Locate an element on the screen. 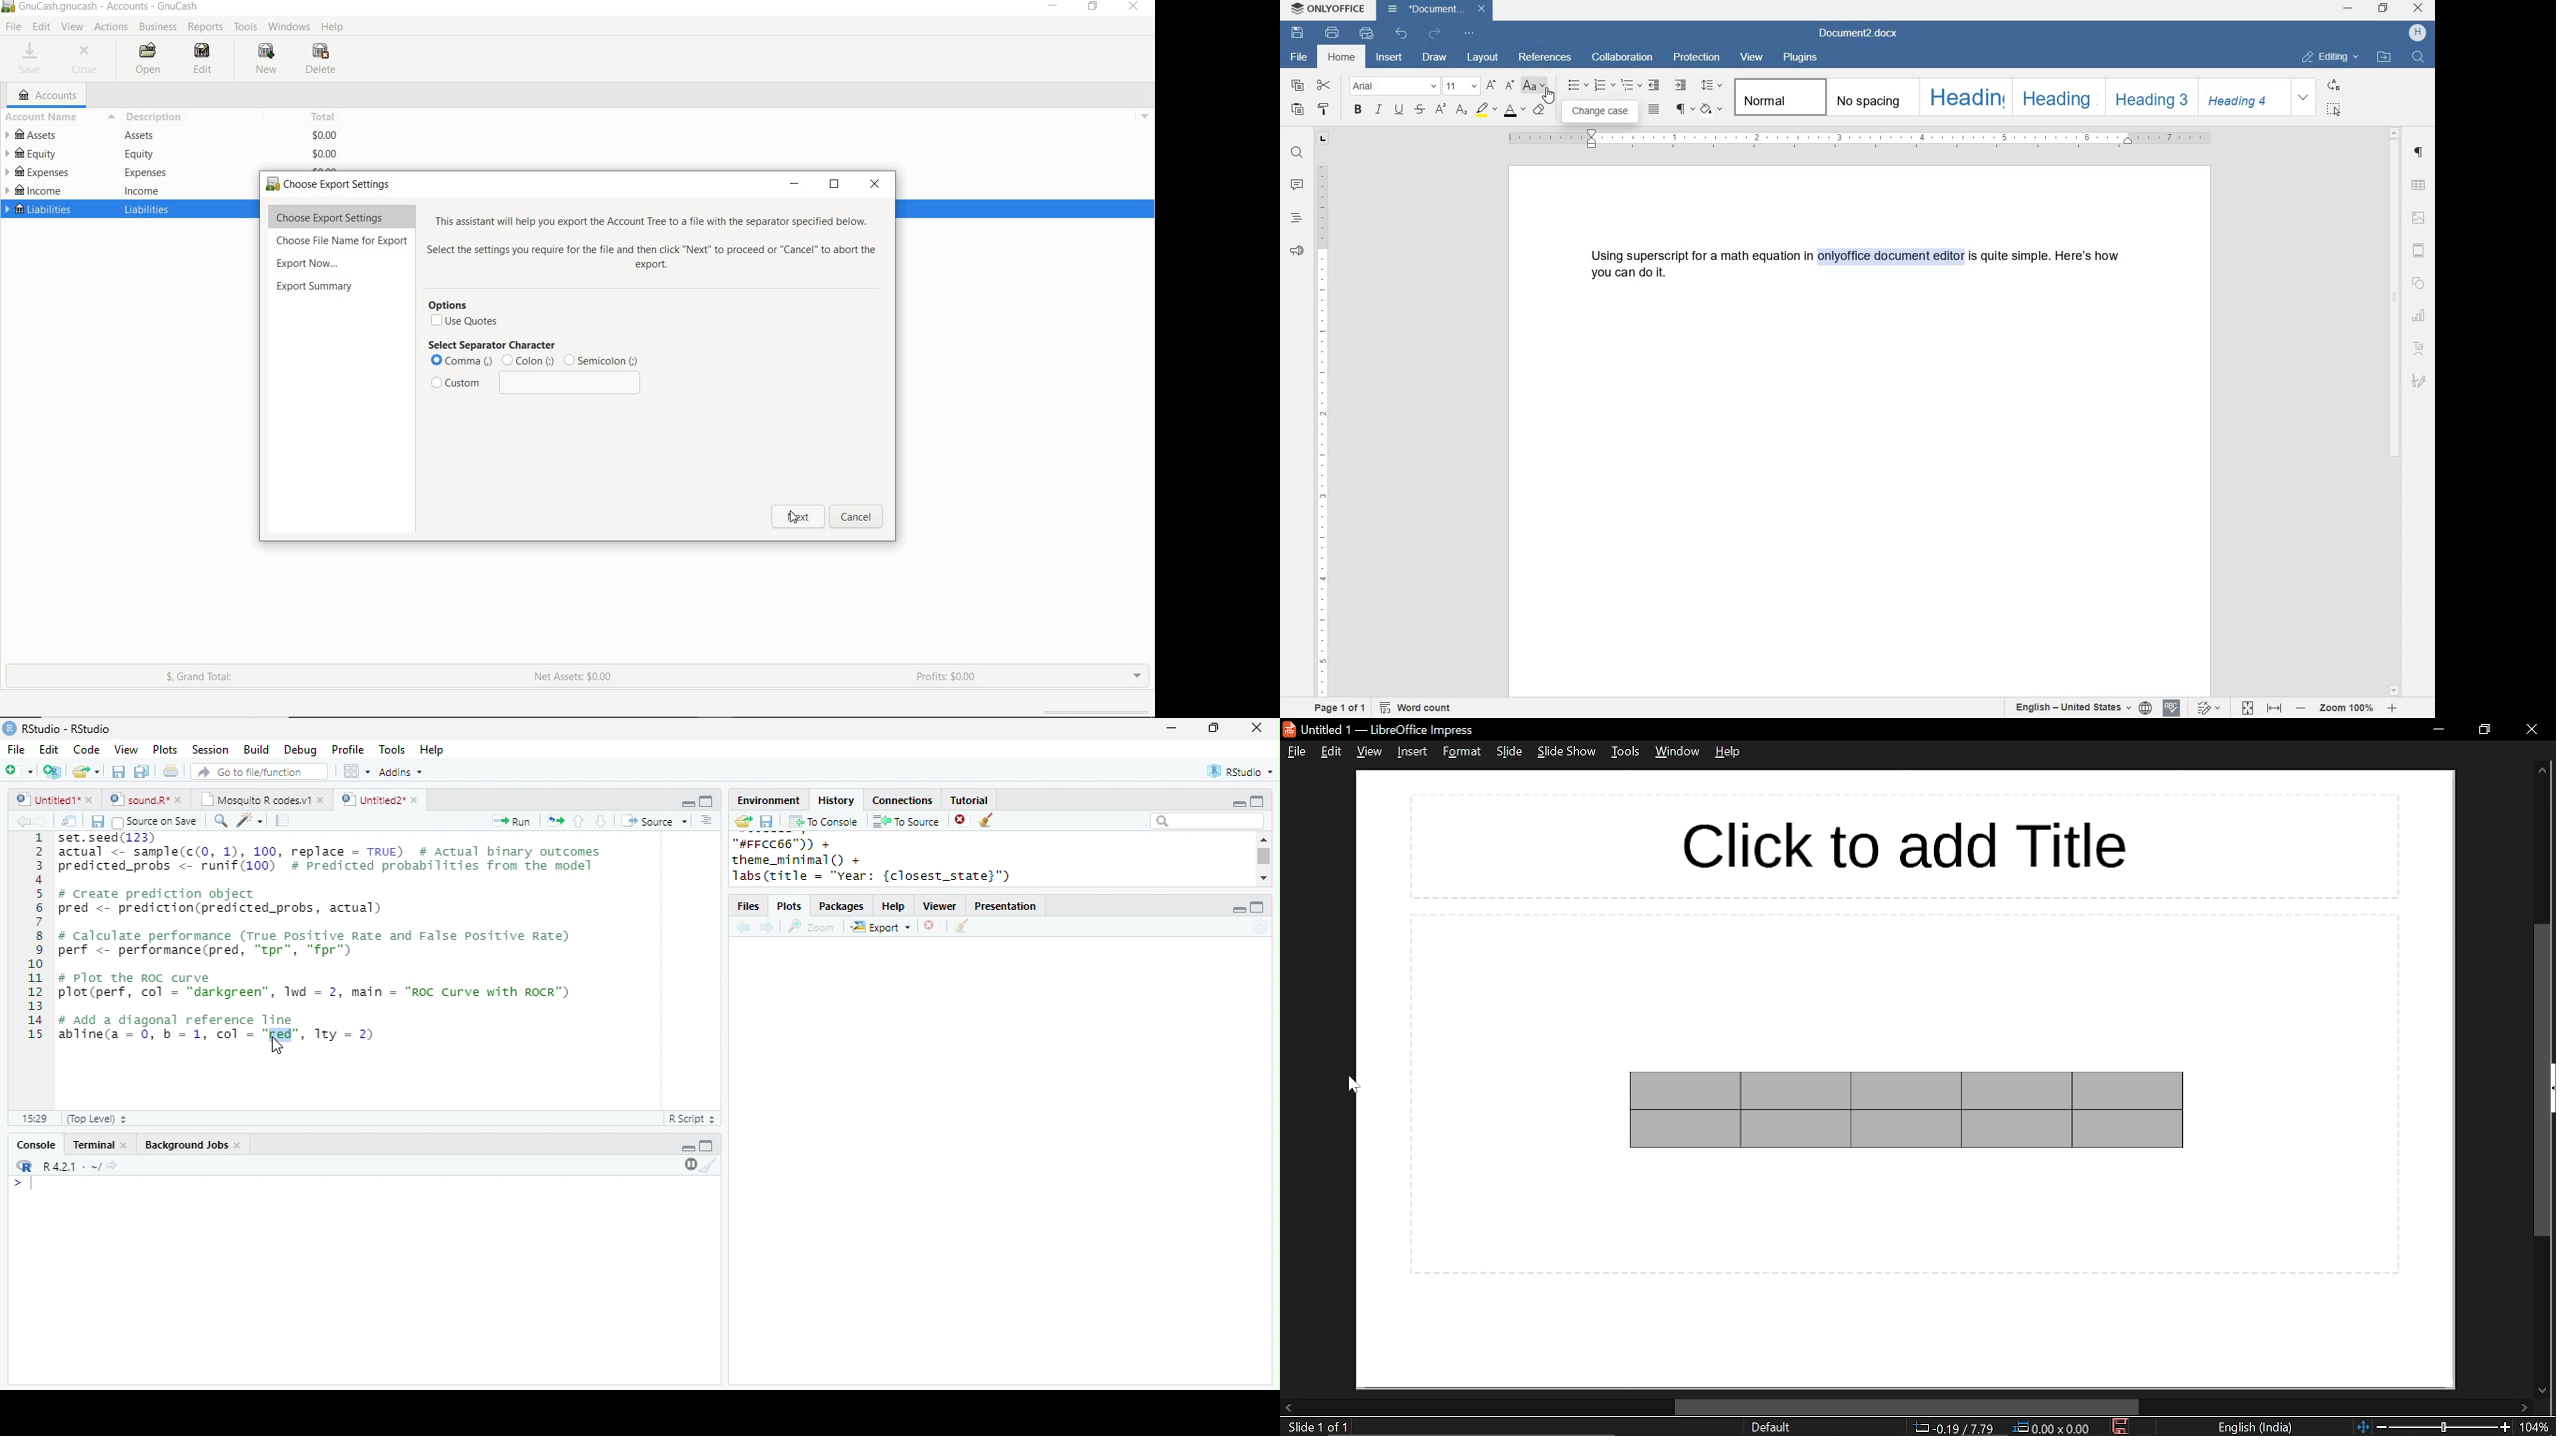 The height and width of the screenshot is (1456, 2576). REPLACE is located at coordinates (2334, 86).